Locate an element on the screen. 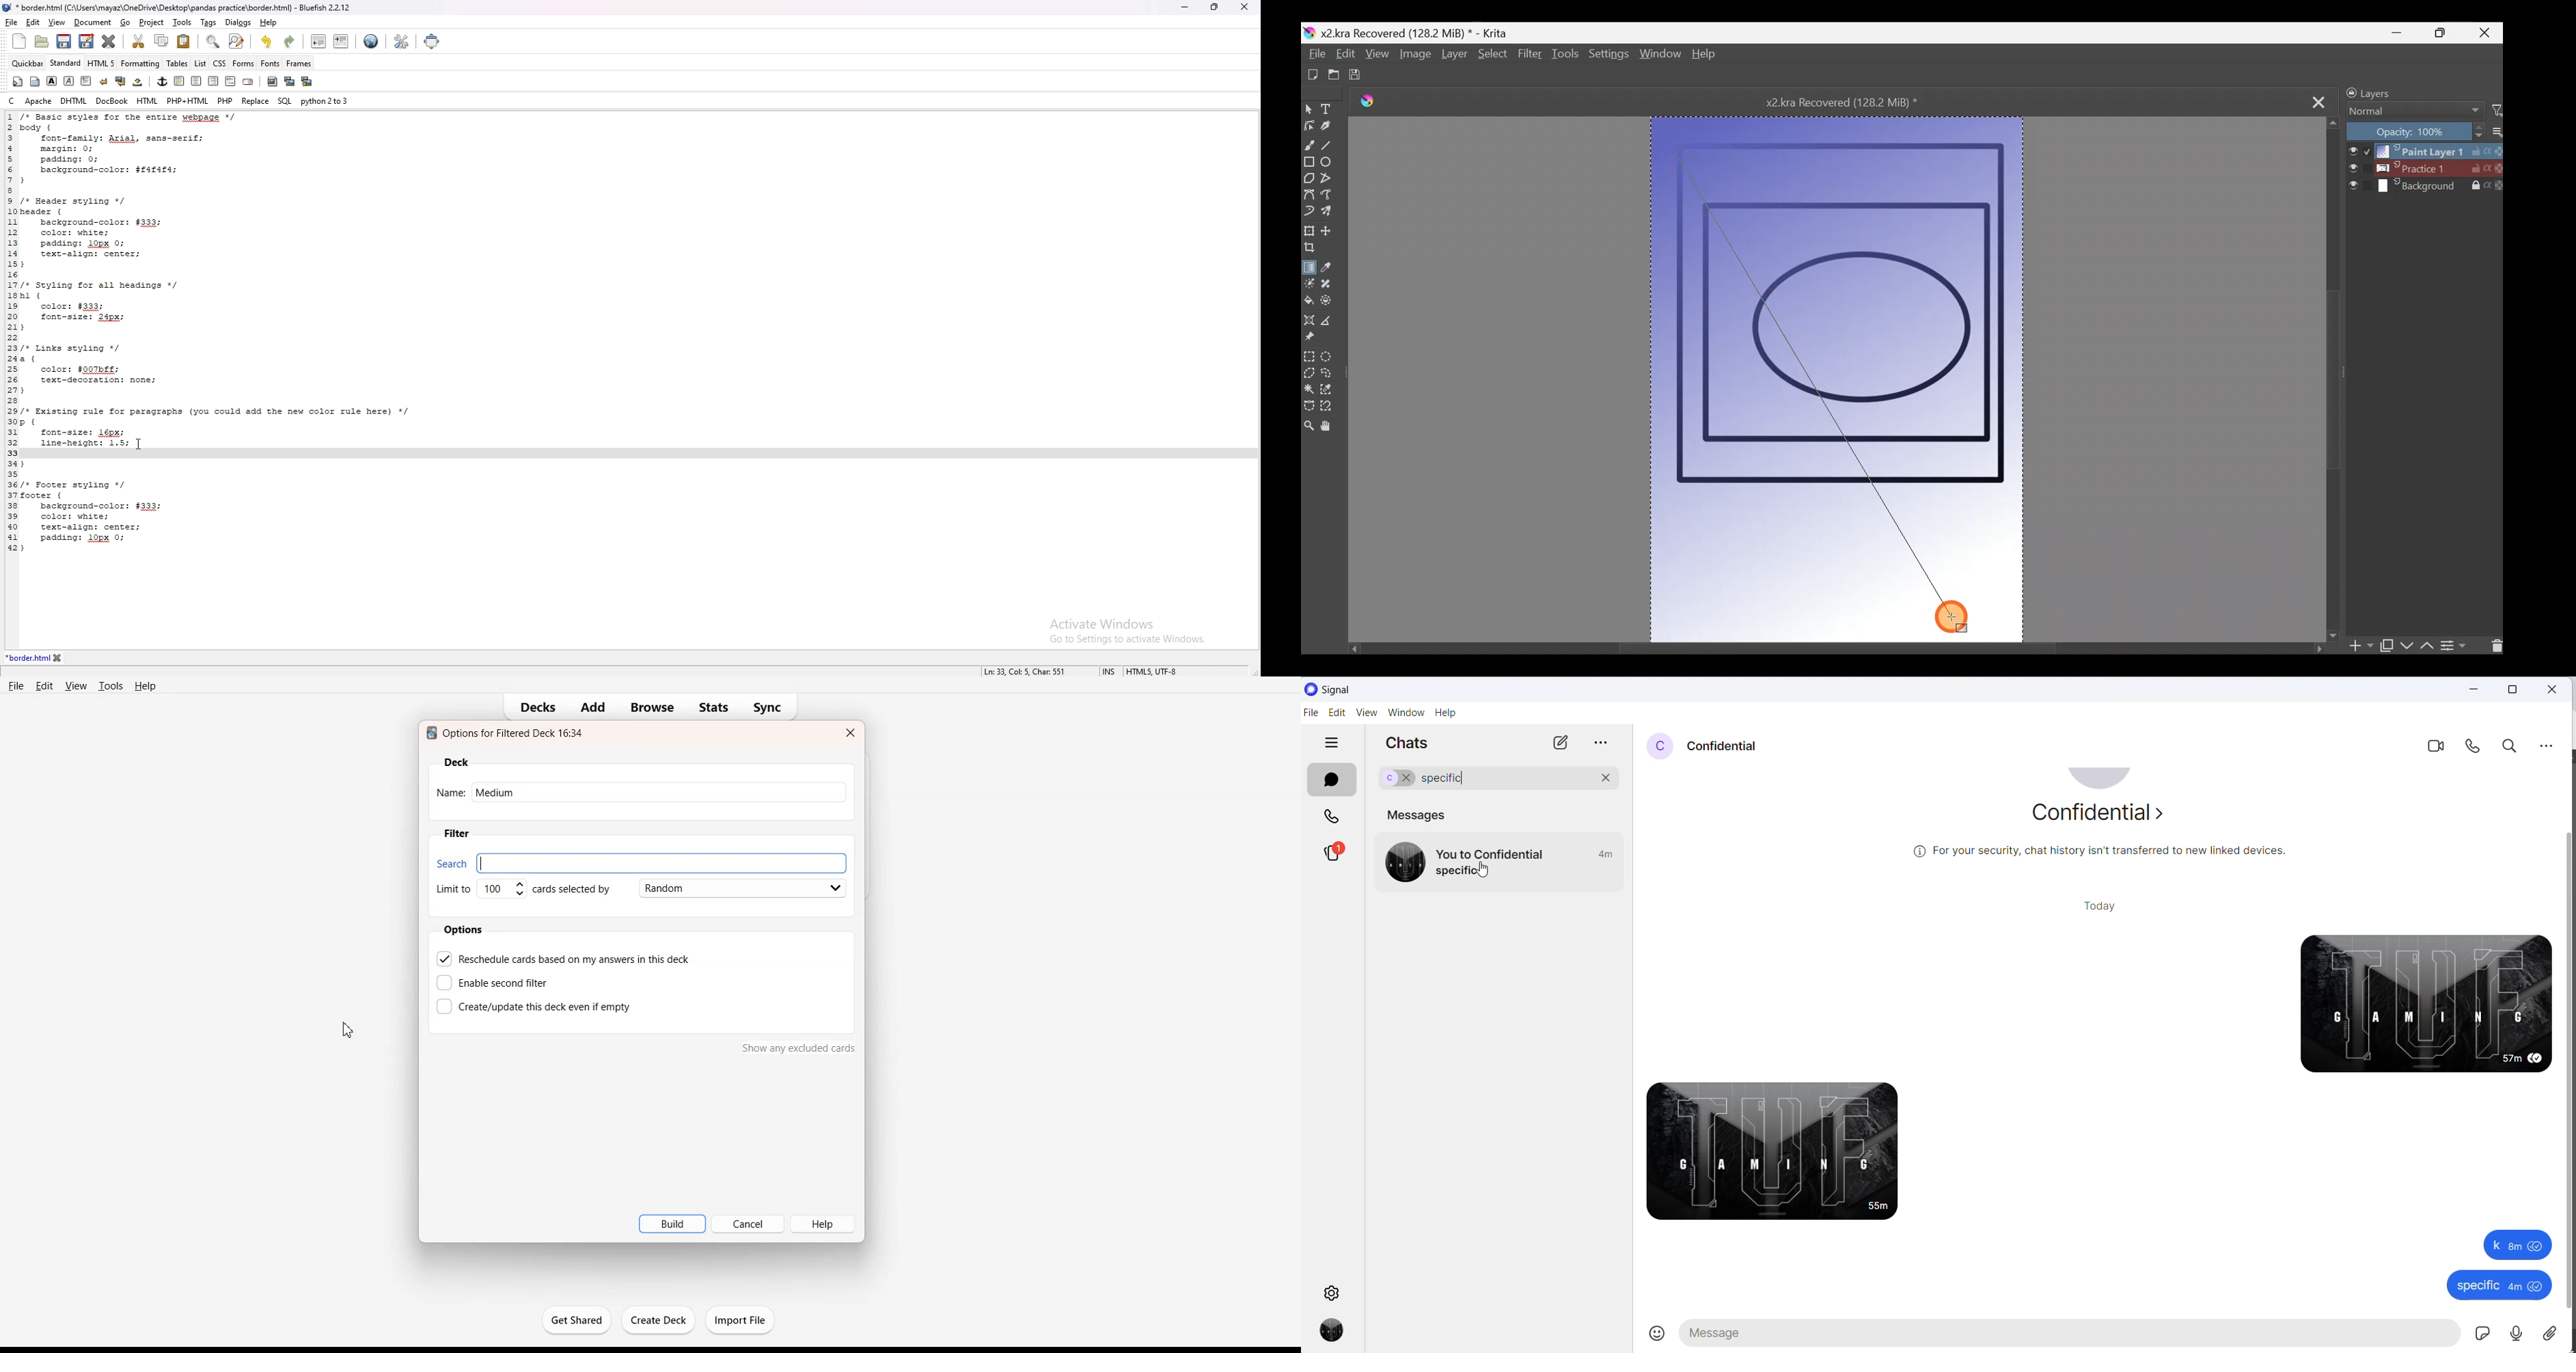 The width and height of the screenshot is (2576, 1372). sticker is located at coordinates (2480, 1336).